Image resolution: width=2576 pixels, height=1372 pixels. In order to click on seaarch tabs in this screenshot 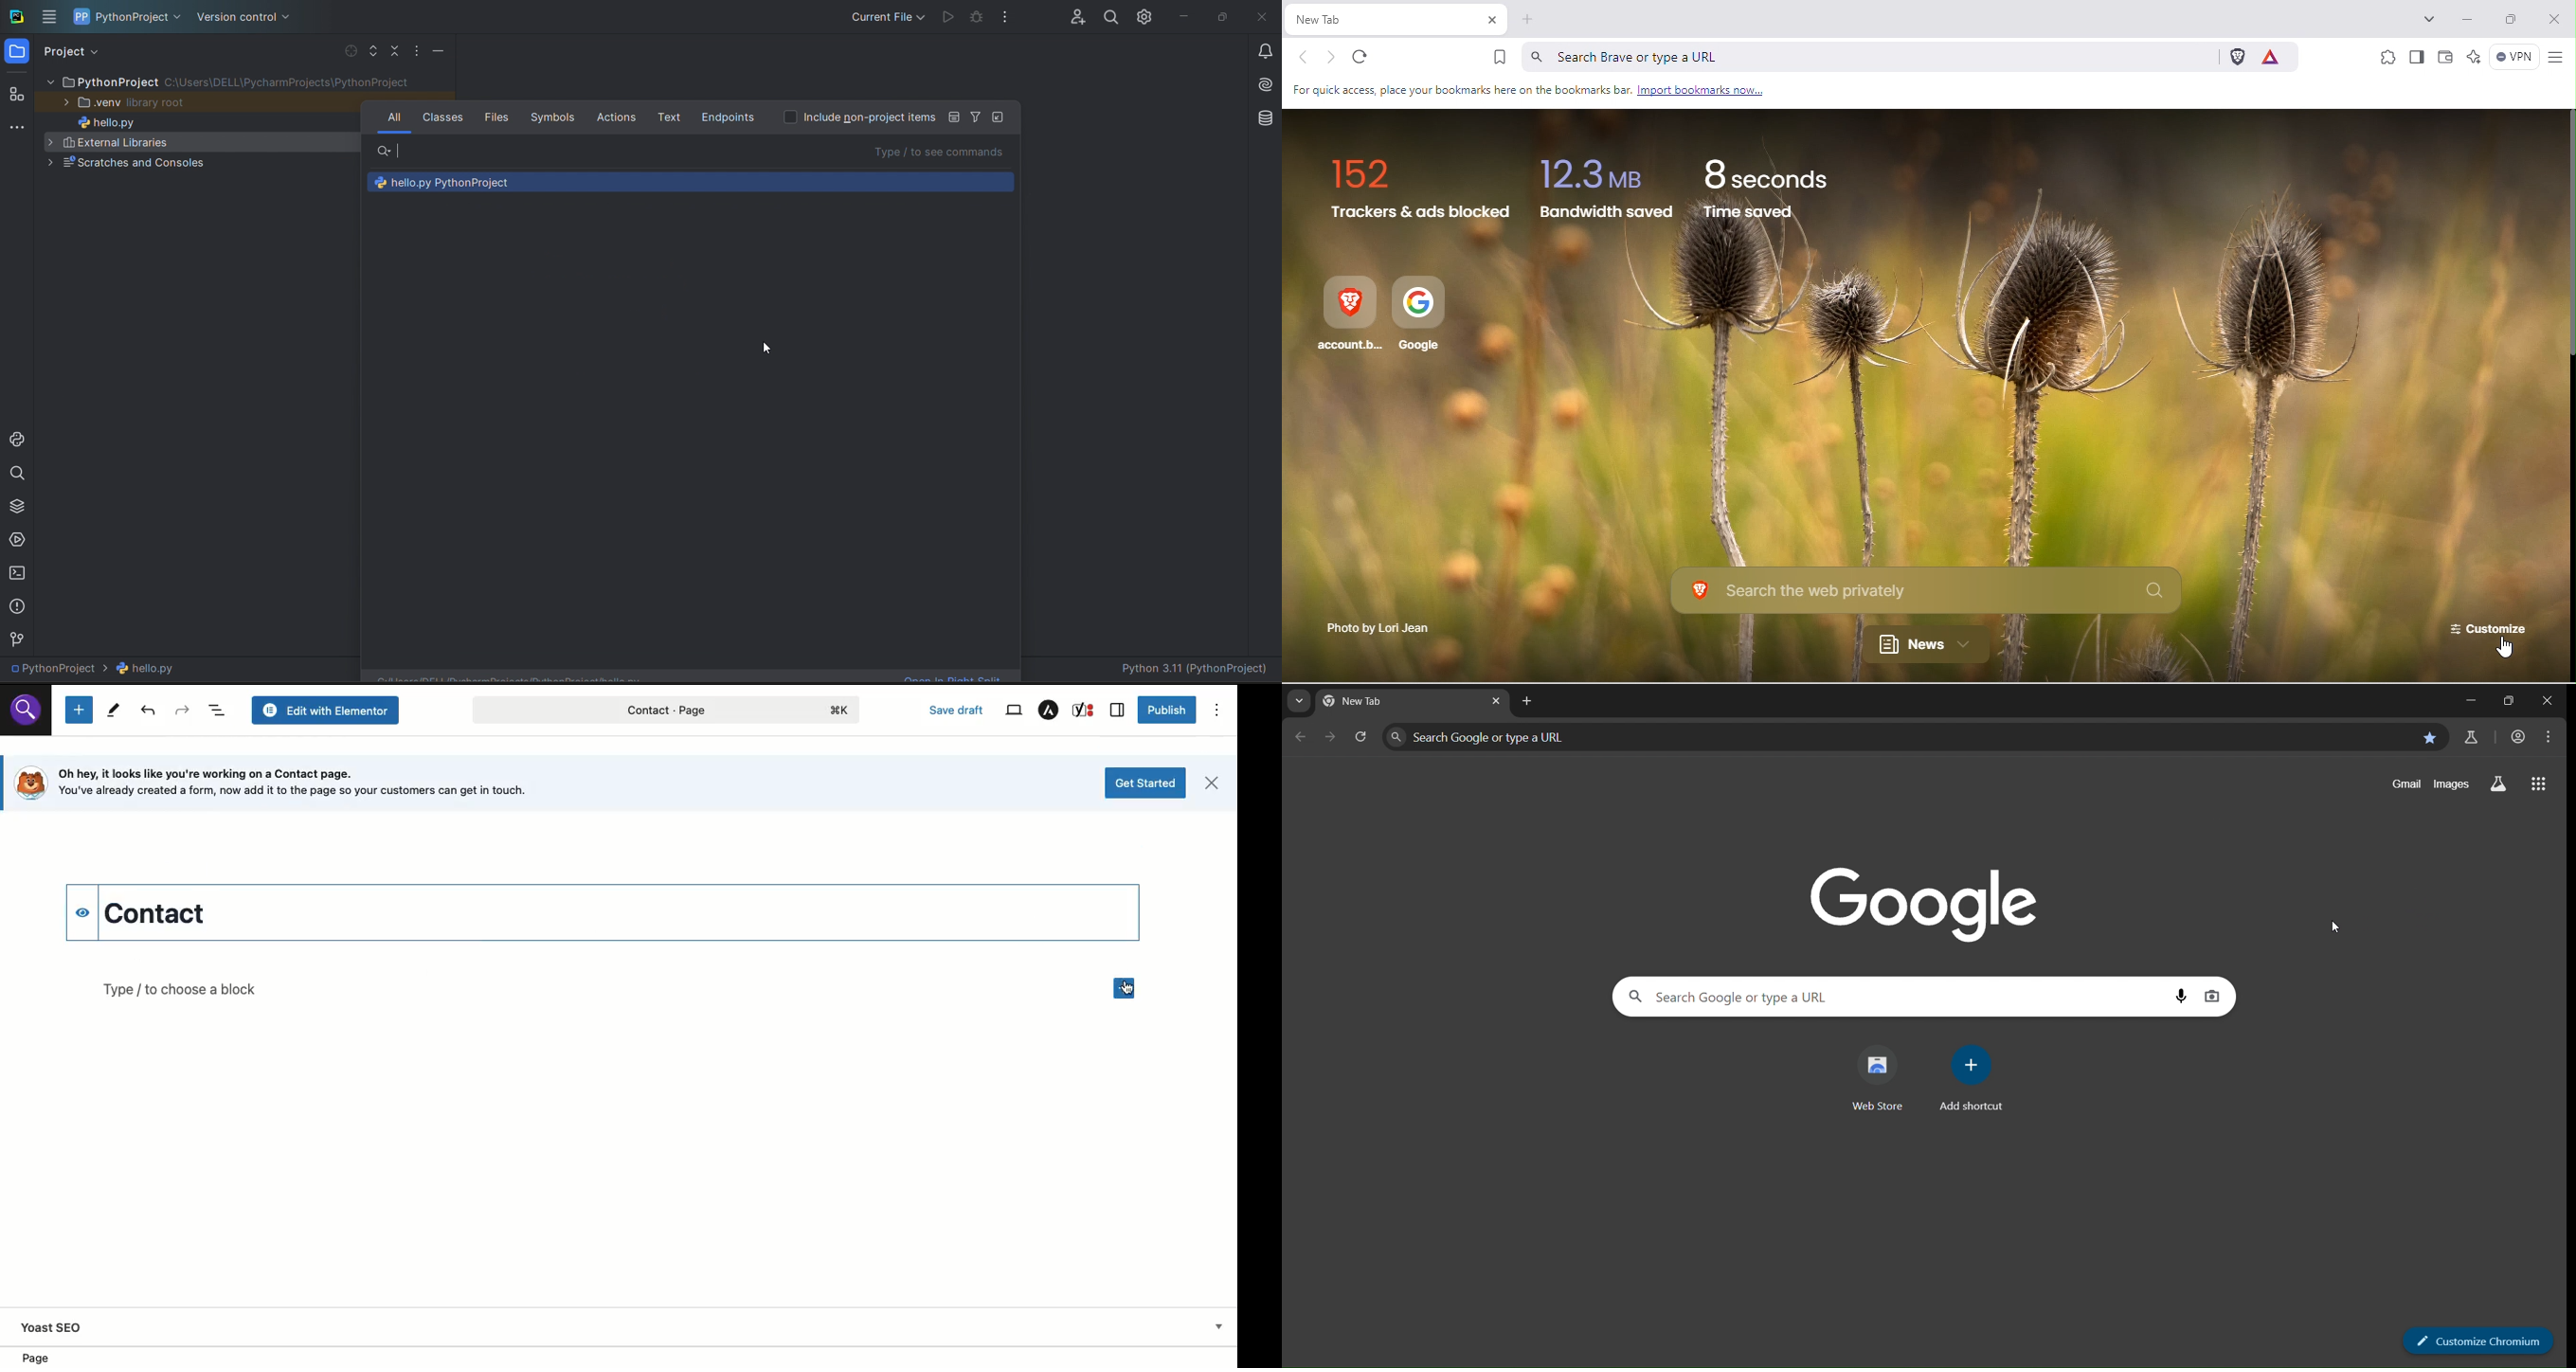, I will do `click(1300, 703)`.